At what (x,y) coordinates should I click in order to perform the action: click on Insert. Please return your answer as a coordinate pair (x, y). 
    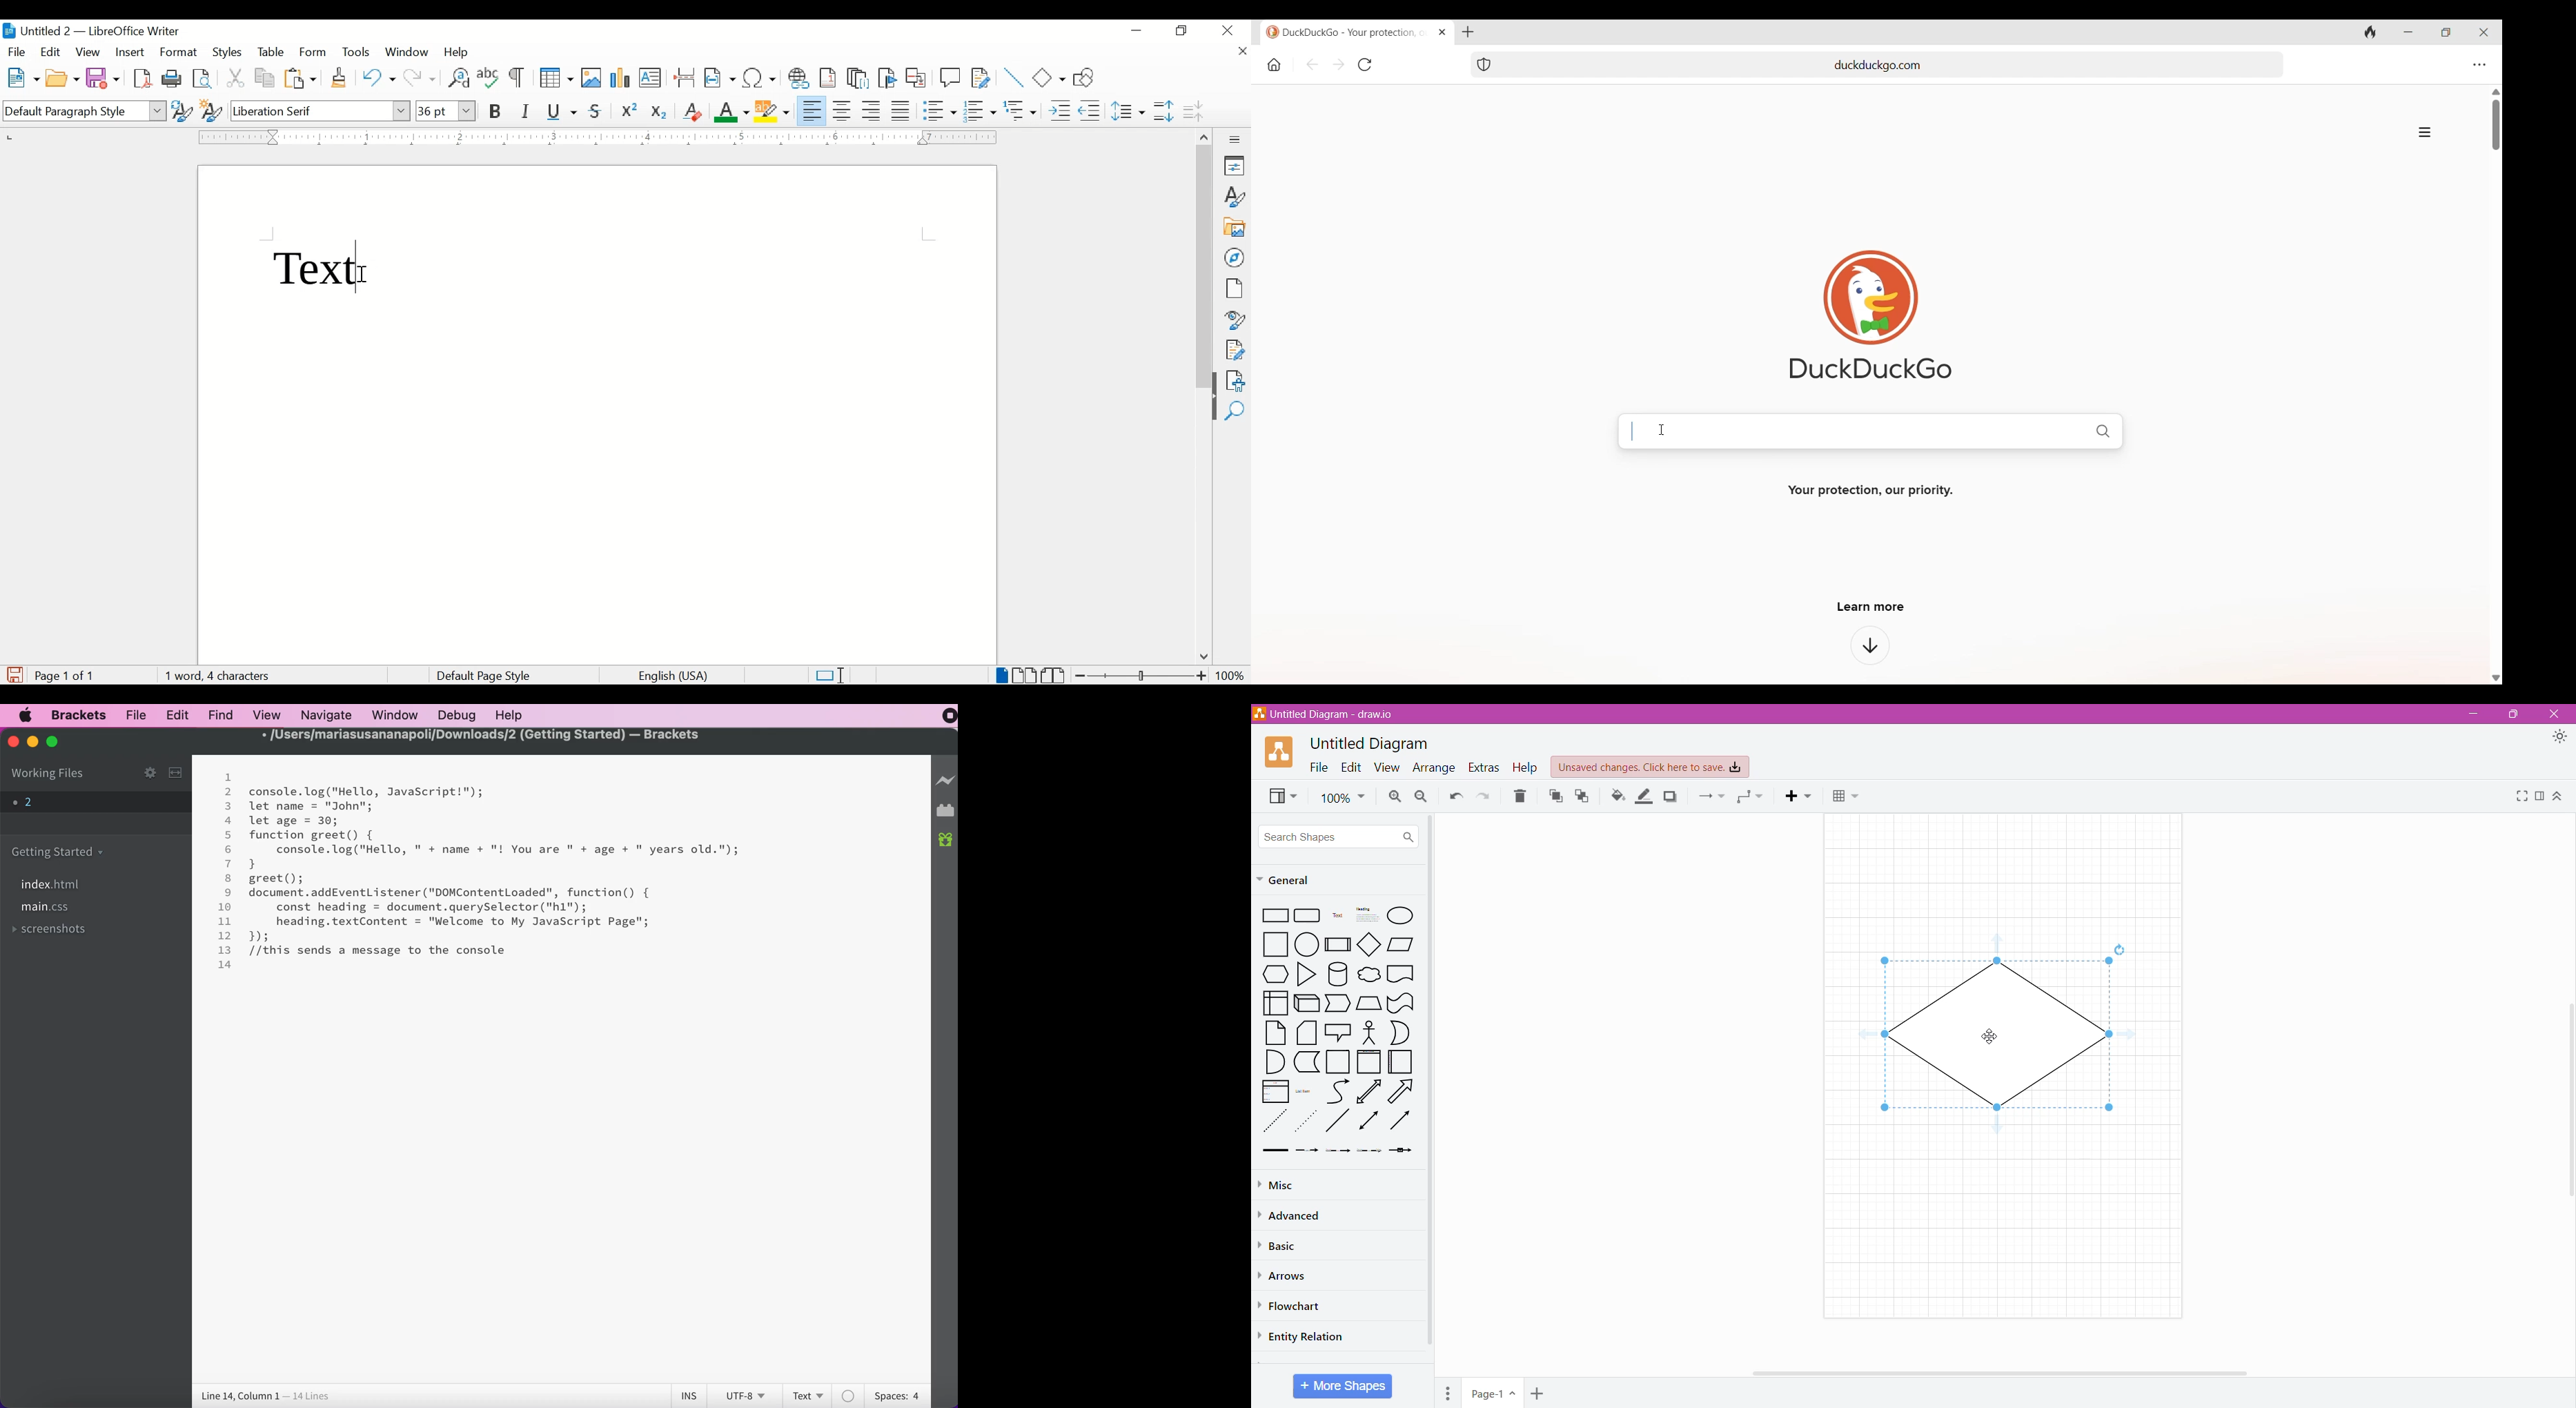
    Looking at the image, I should click on (1797, 796).